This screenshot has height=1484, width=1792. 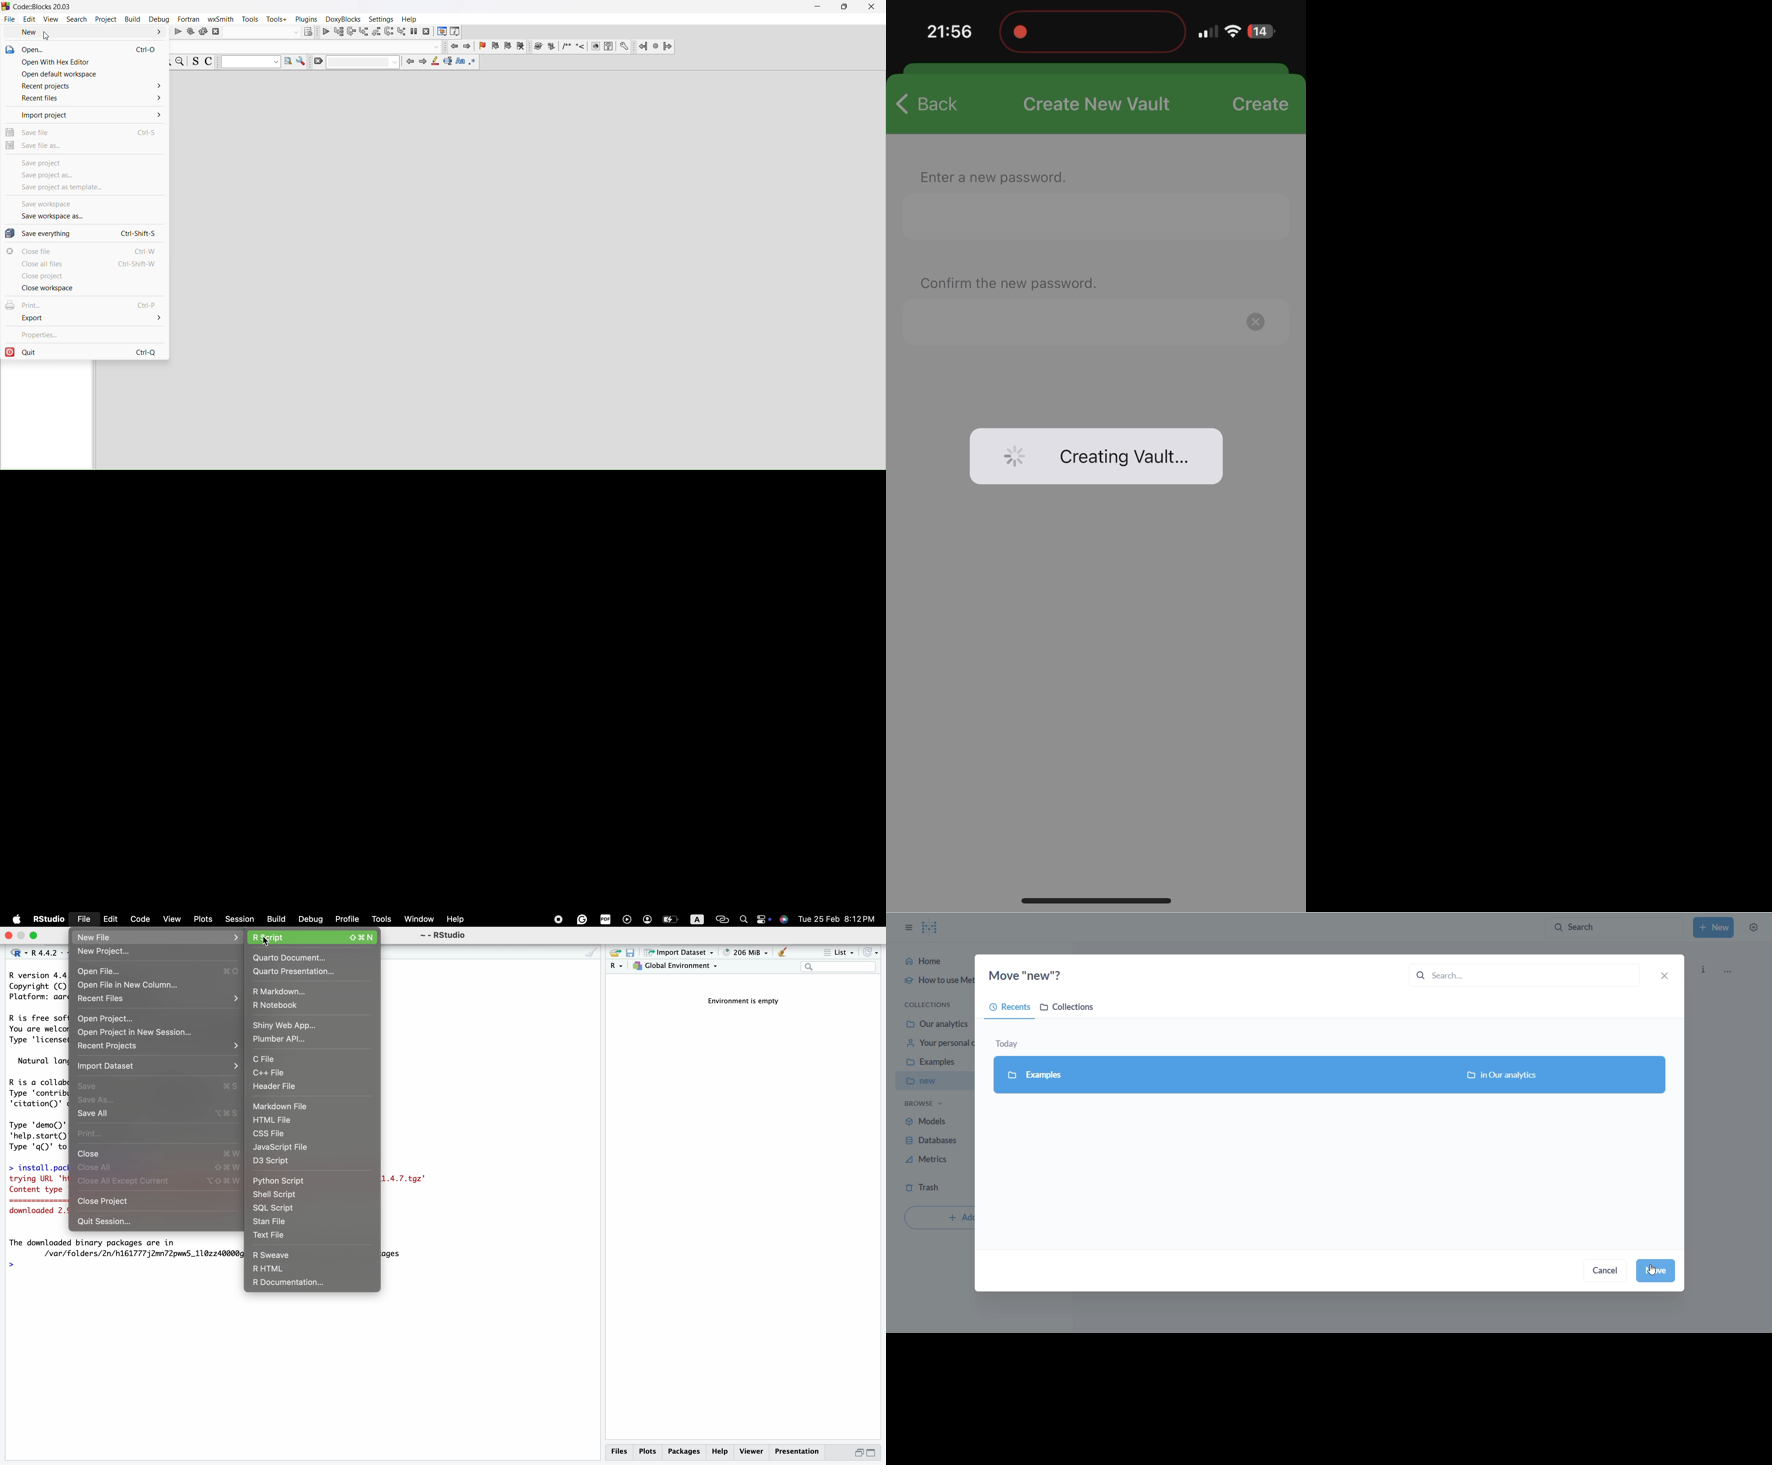 What do you see at coordinates (604, 920) in the screenshot?
I see `pdf` at bounding box center [604, 920].